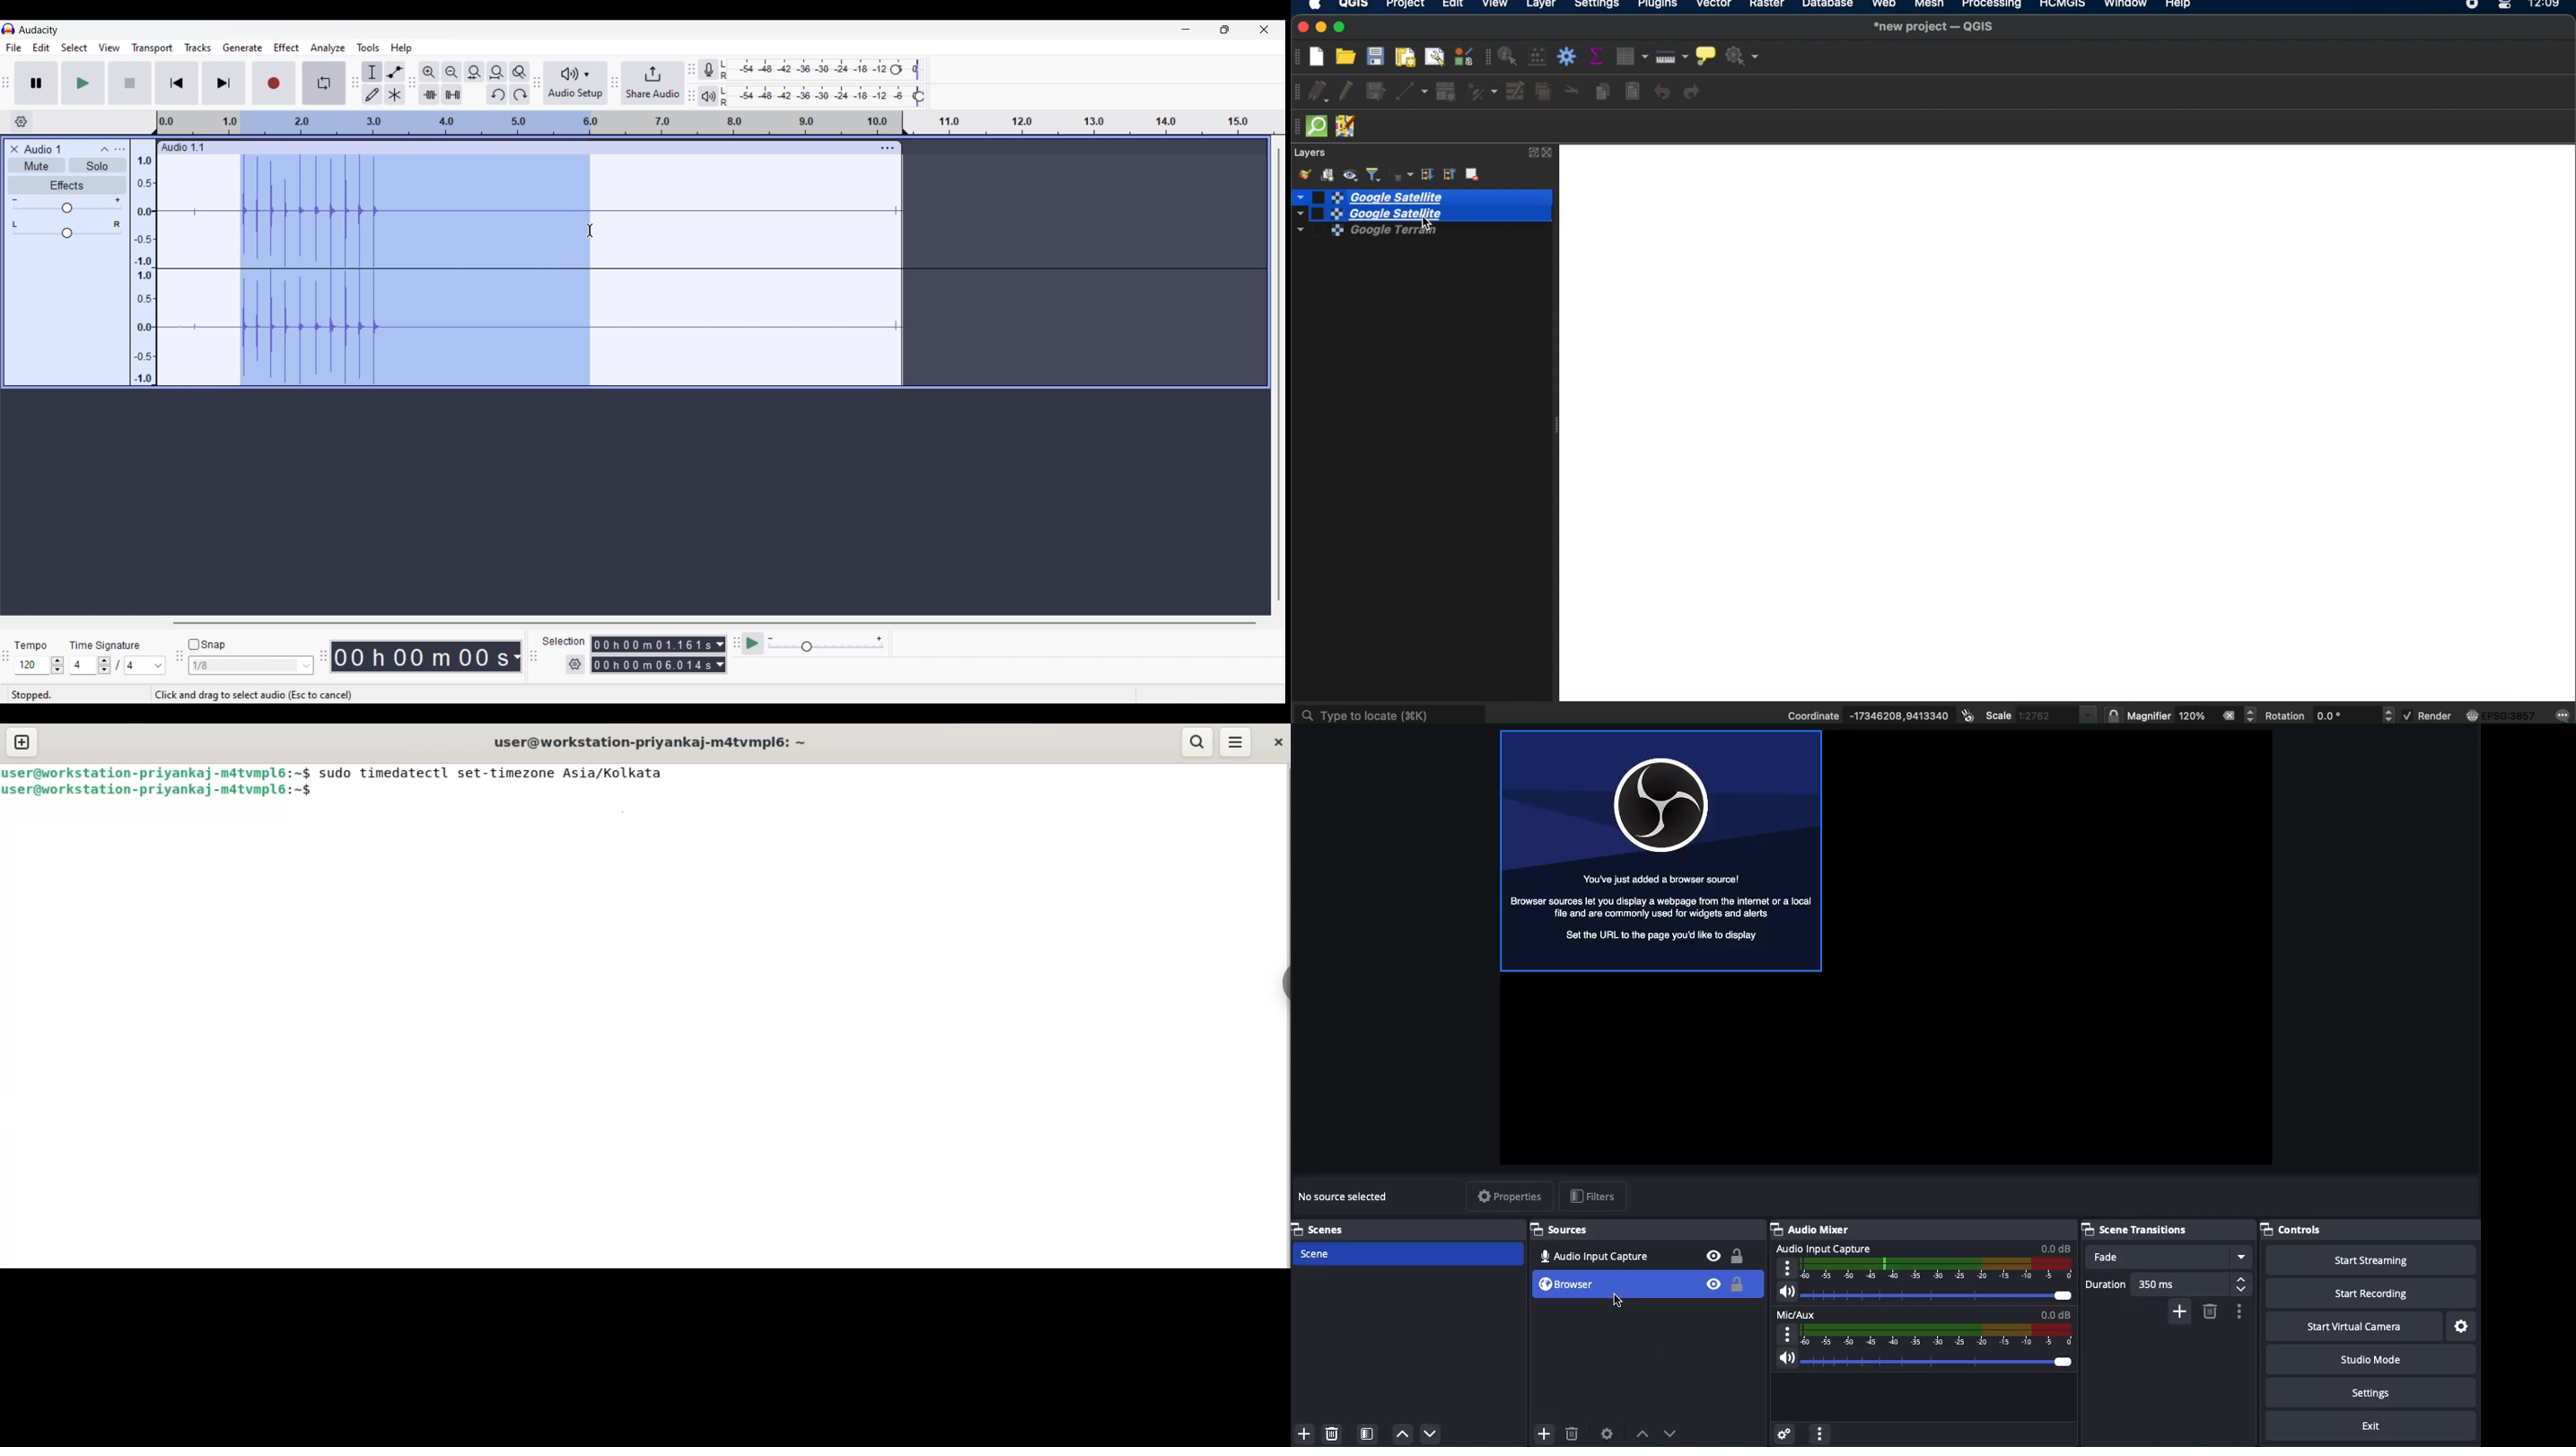 The width and height of the screenshot is (2576, 1456). Describe the element at coordinates (1322, 92) in the screenshot. I see `current edits` at that location.